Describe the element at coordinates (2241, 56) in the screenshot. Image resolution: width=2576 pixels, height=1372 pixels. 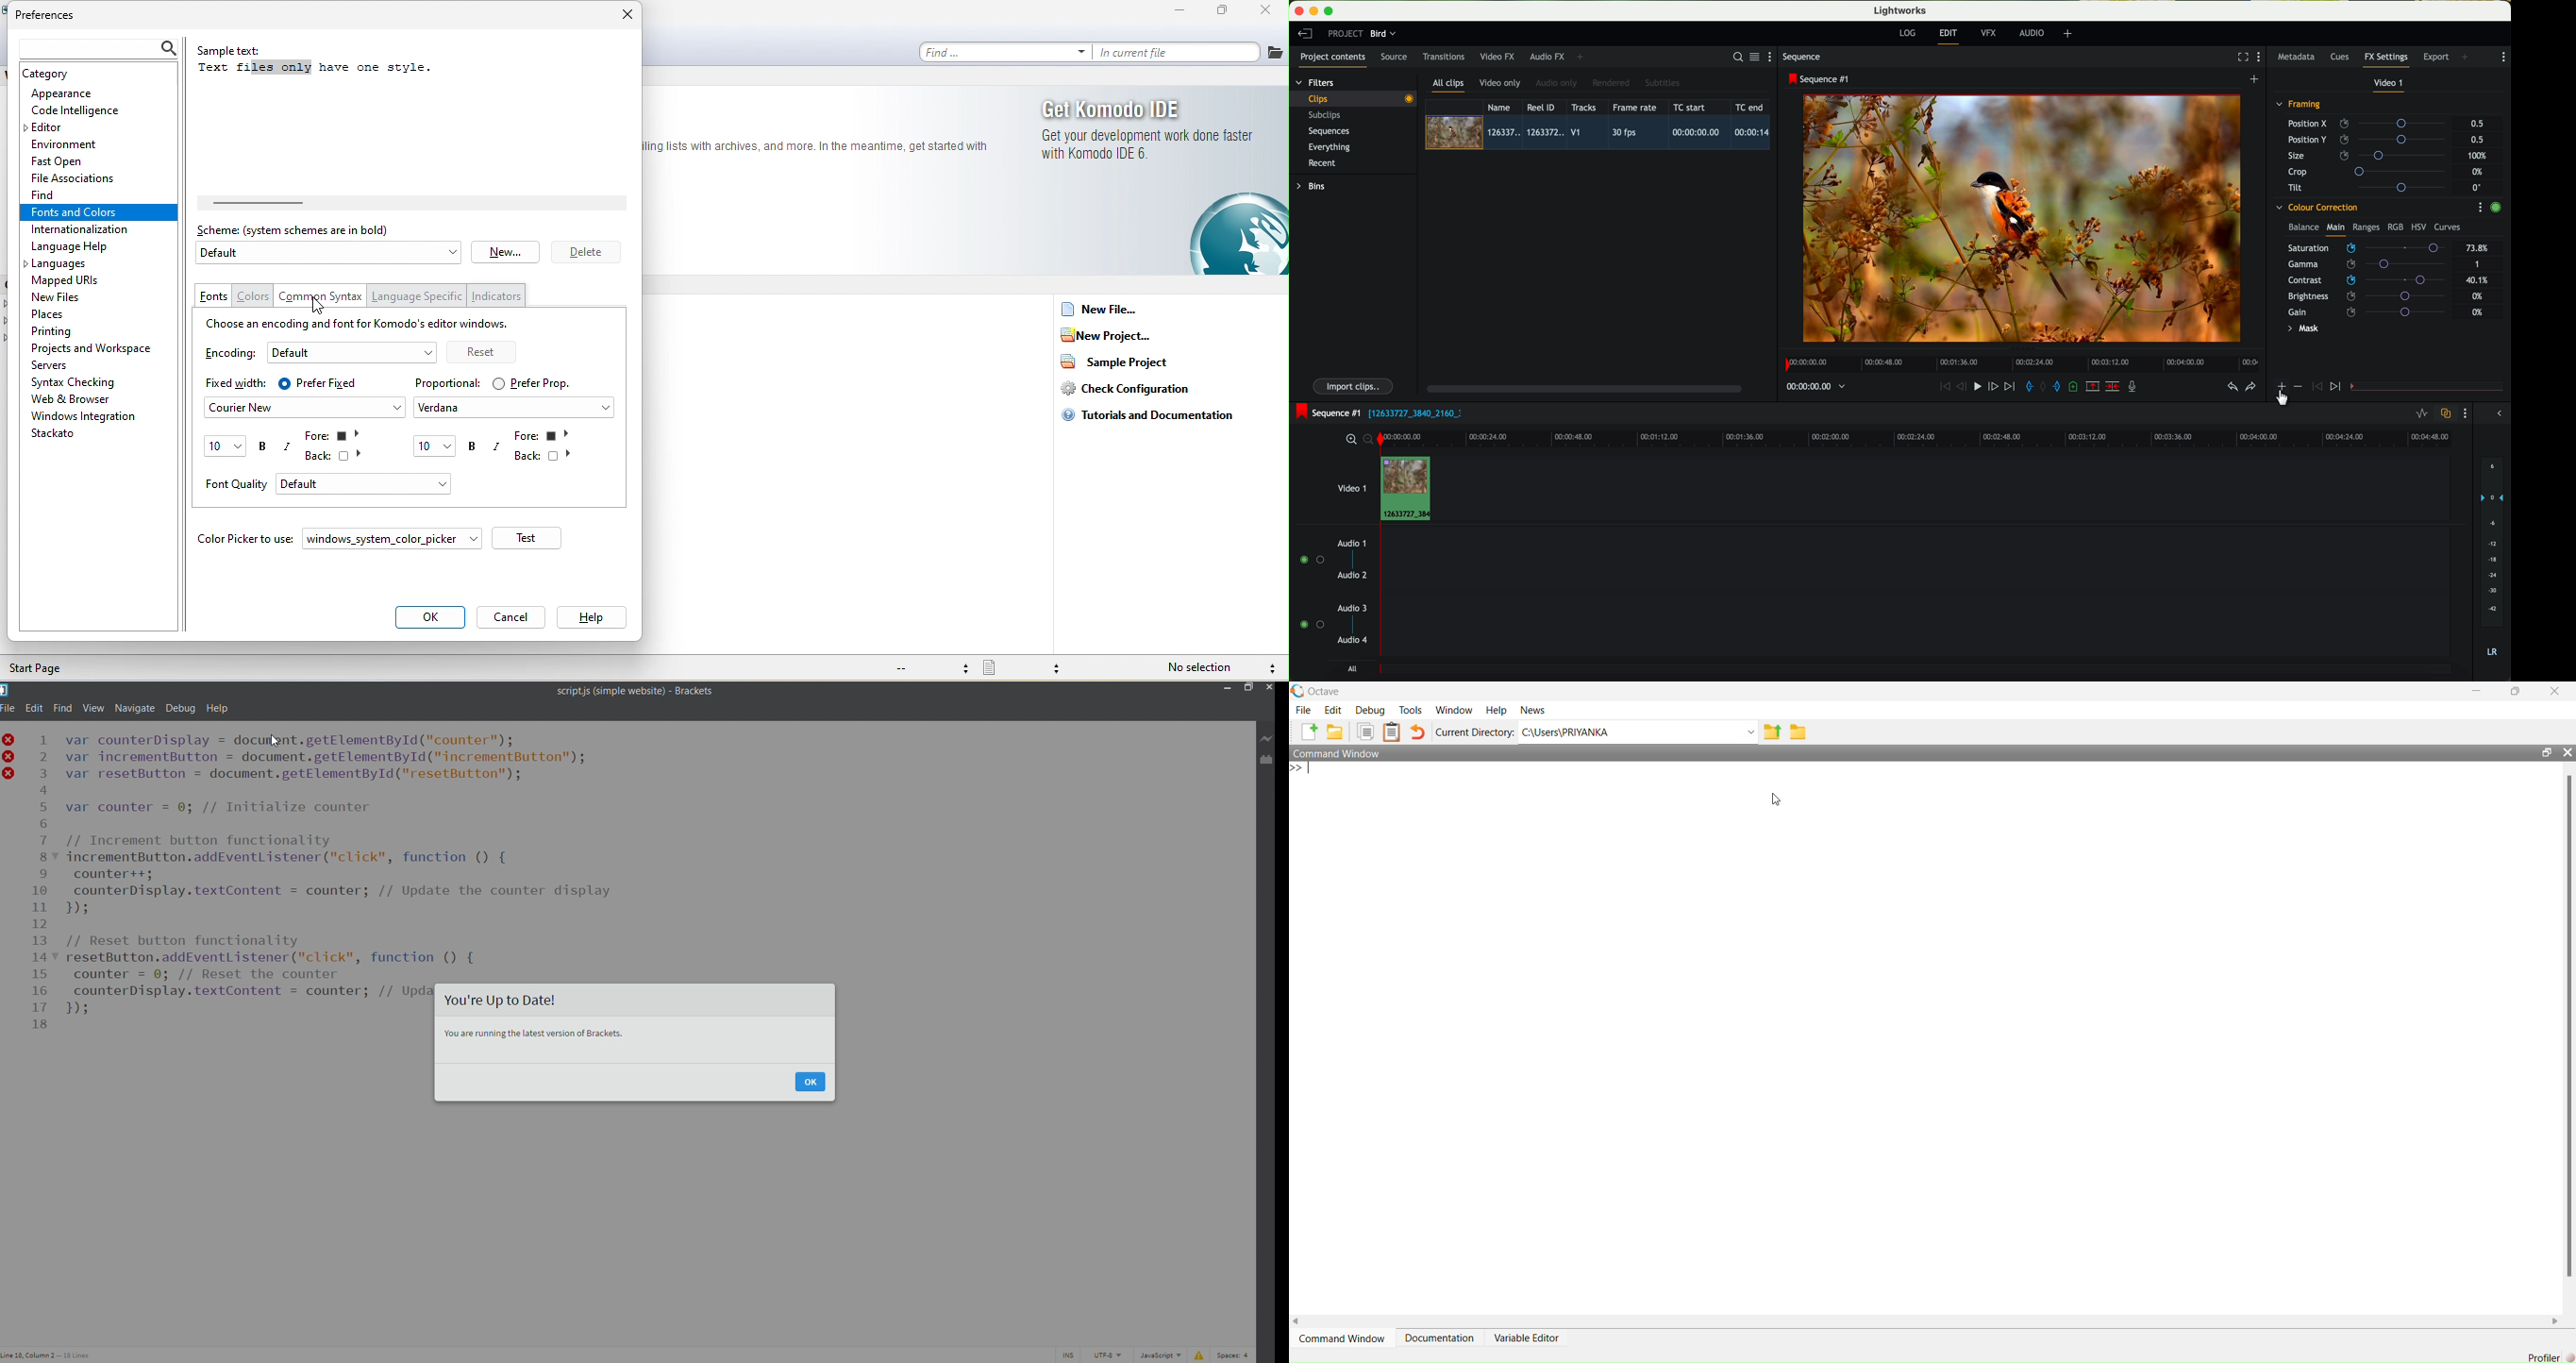
I see `fullscreen` at that location.